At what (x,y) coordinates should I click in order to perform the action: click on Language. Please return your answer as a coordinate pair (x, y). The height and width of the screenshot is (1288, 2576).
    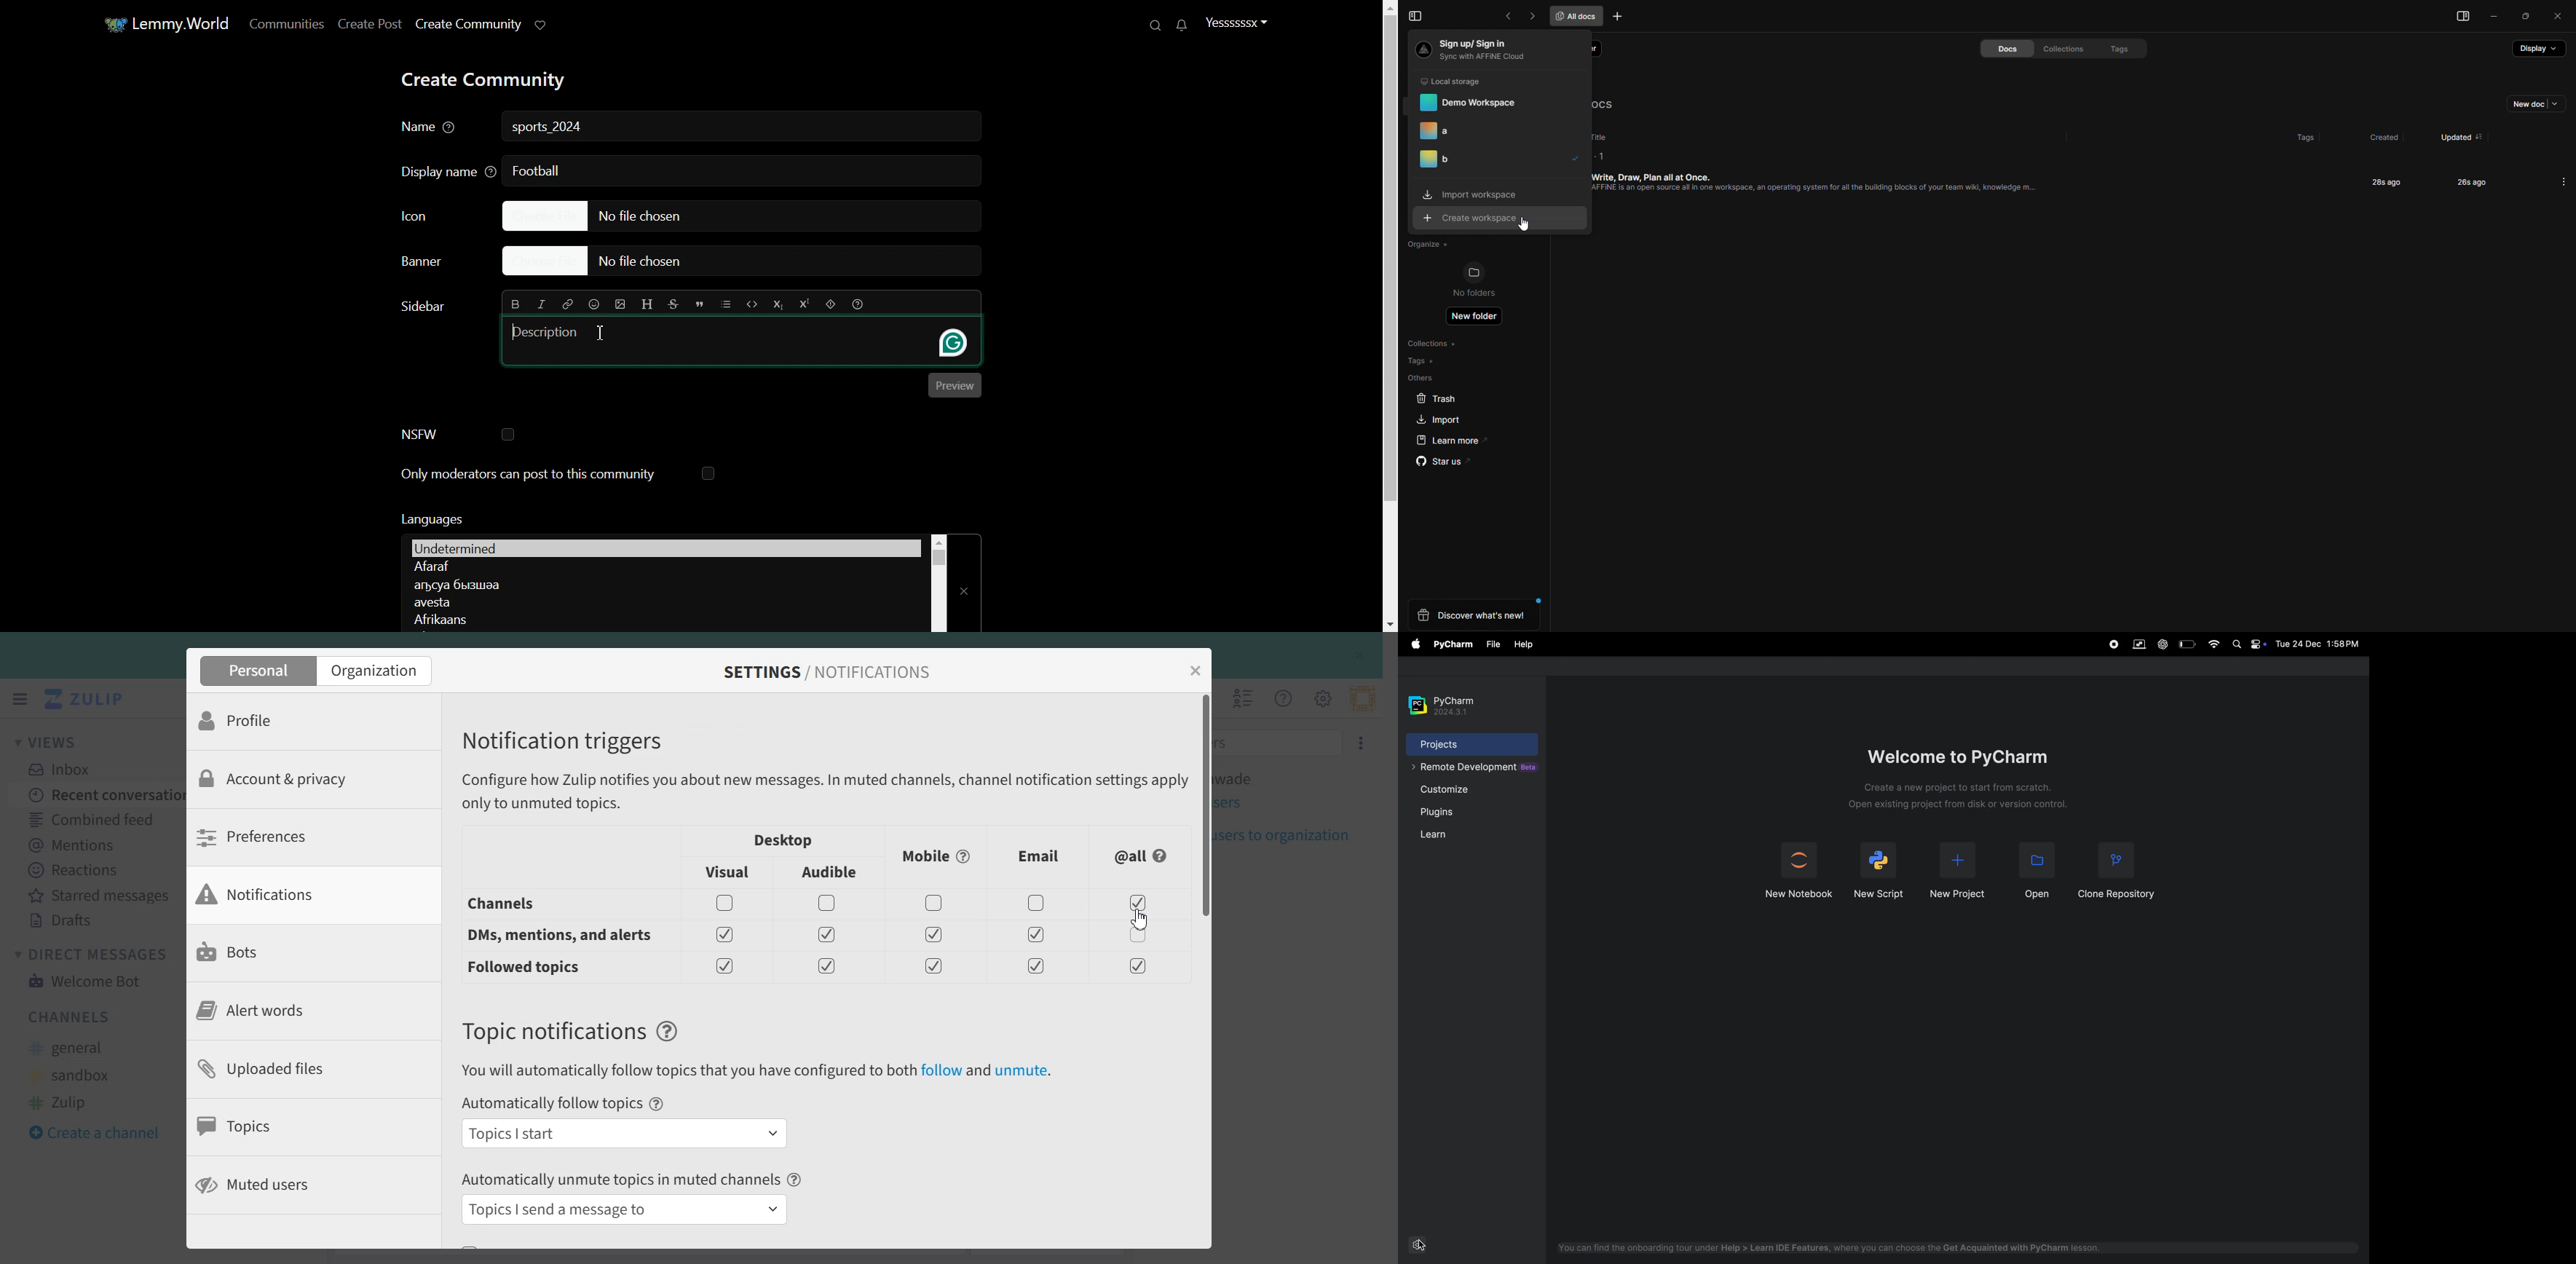
    Looking at the image, I should click on (663, 602).